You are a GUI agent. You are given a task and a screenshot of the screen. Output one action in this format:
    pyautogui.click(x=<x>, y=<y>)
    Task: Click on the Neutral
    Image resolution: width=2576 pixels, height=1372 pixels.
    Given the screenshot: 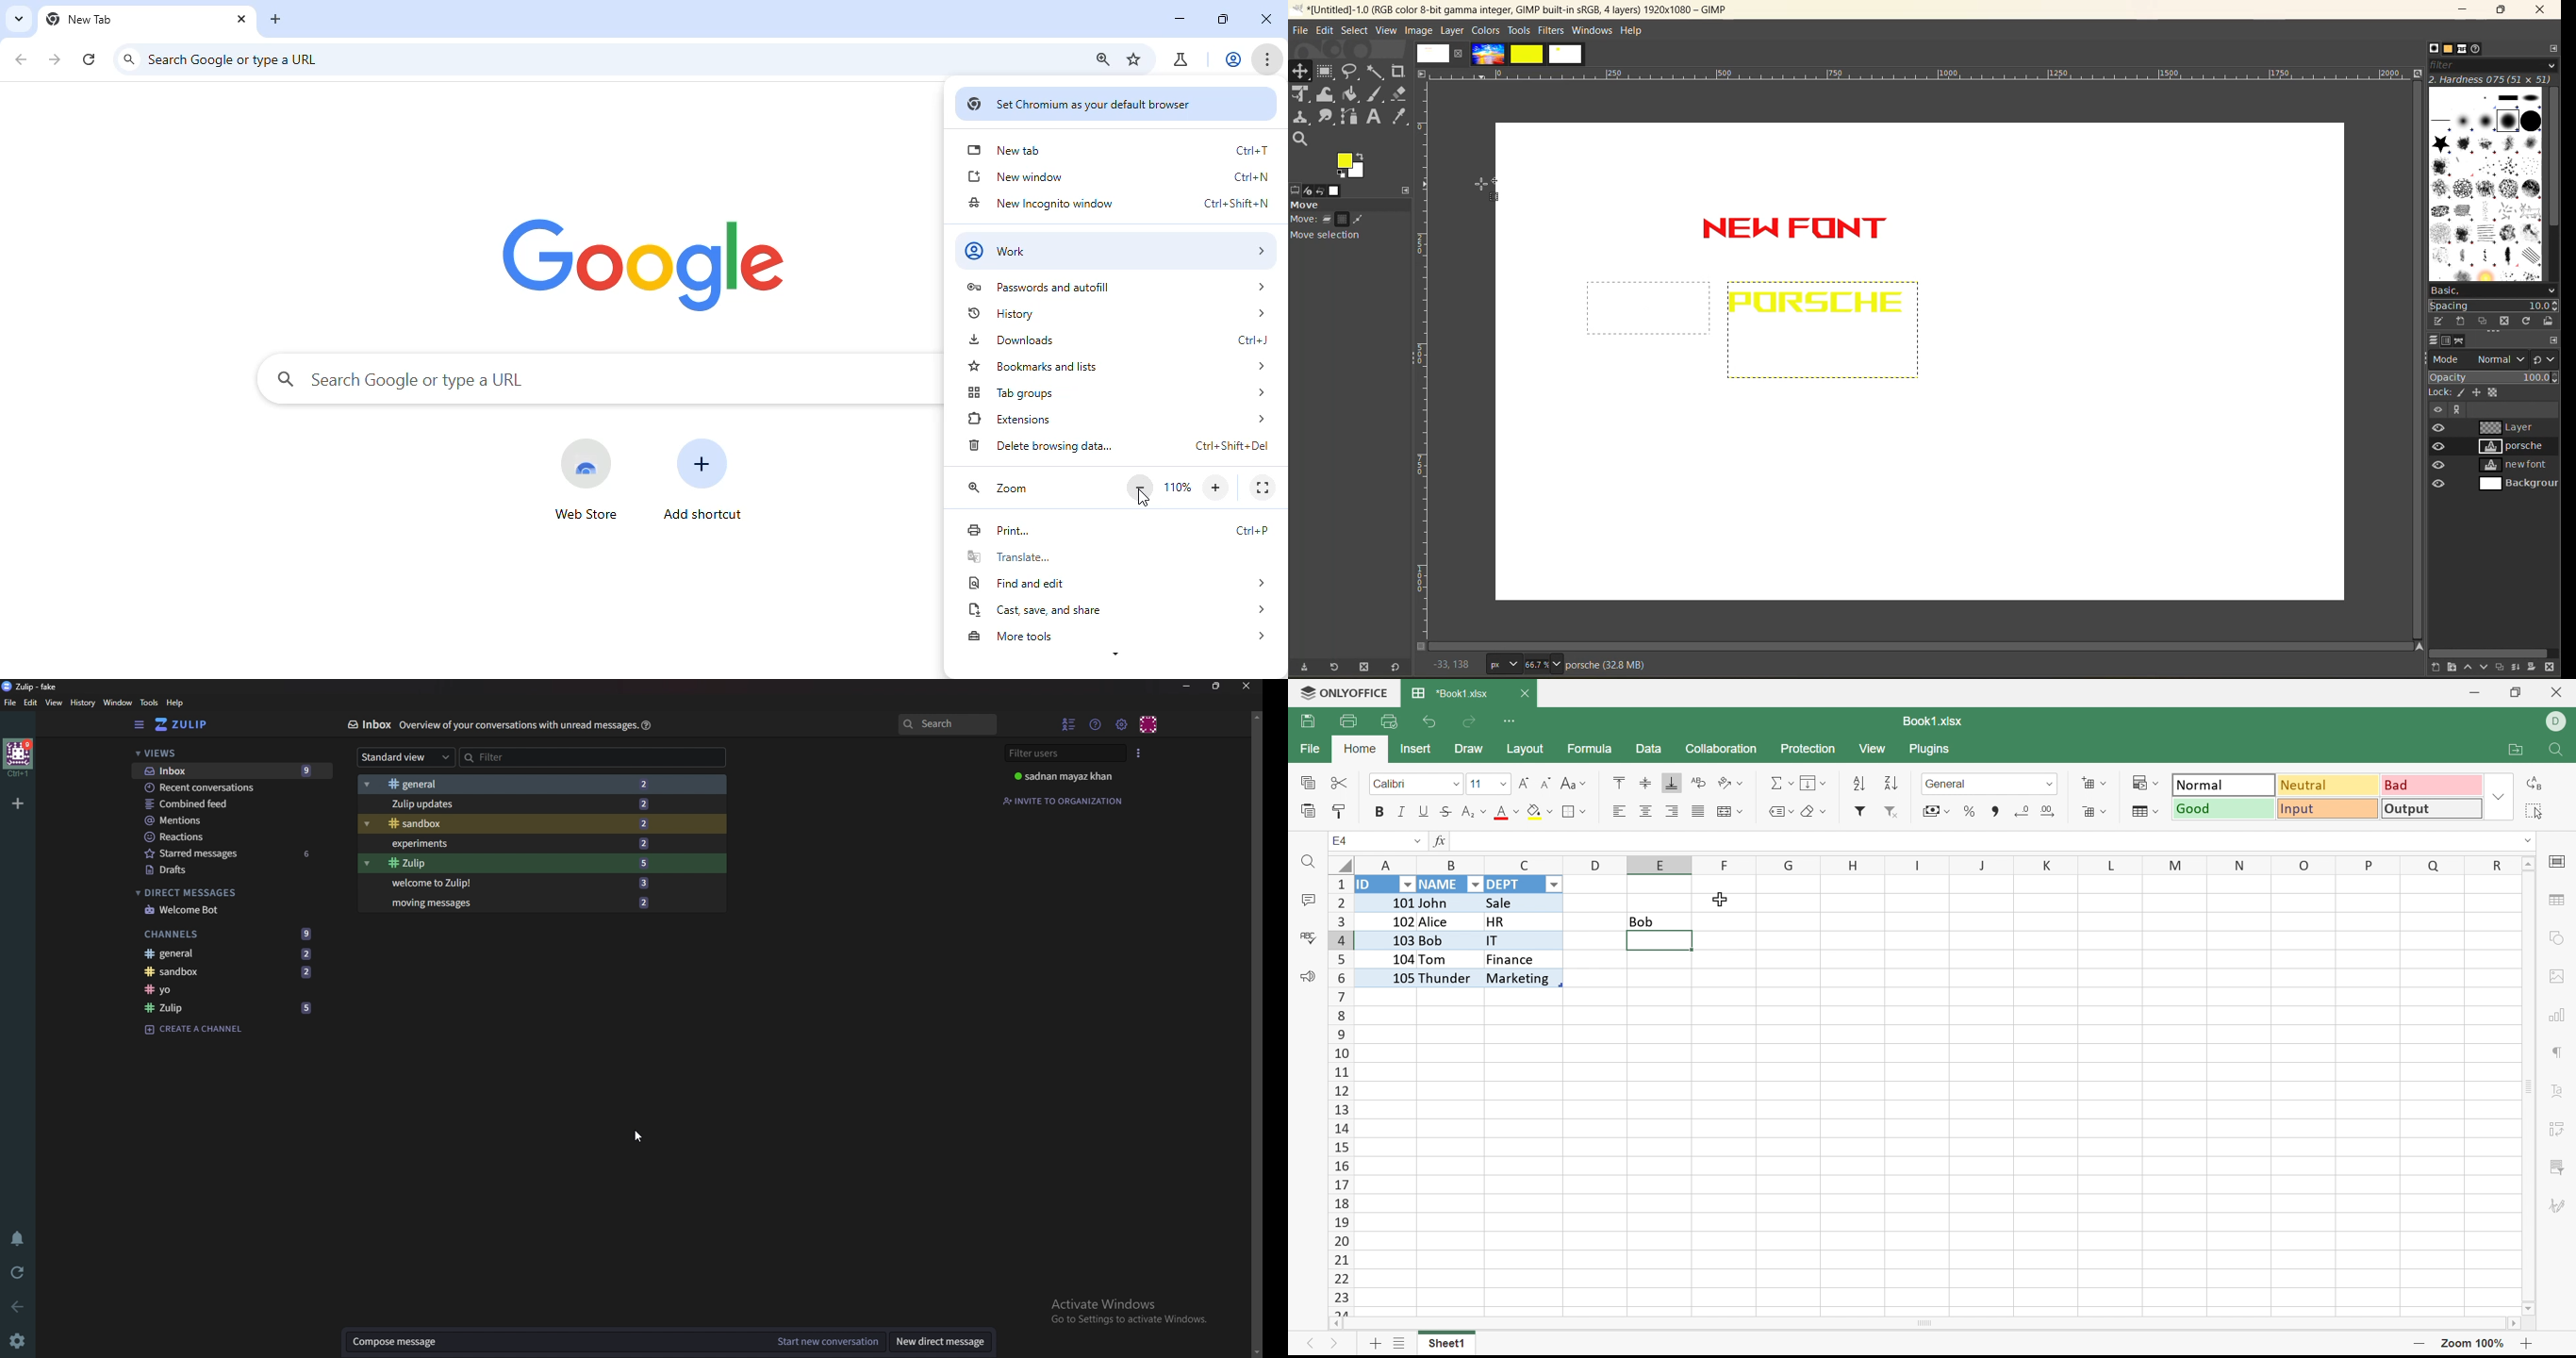 What is the action you would take?
    pyautogui.click(x=2329, y=784)
    